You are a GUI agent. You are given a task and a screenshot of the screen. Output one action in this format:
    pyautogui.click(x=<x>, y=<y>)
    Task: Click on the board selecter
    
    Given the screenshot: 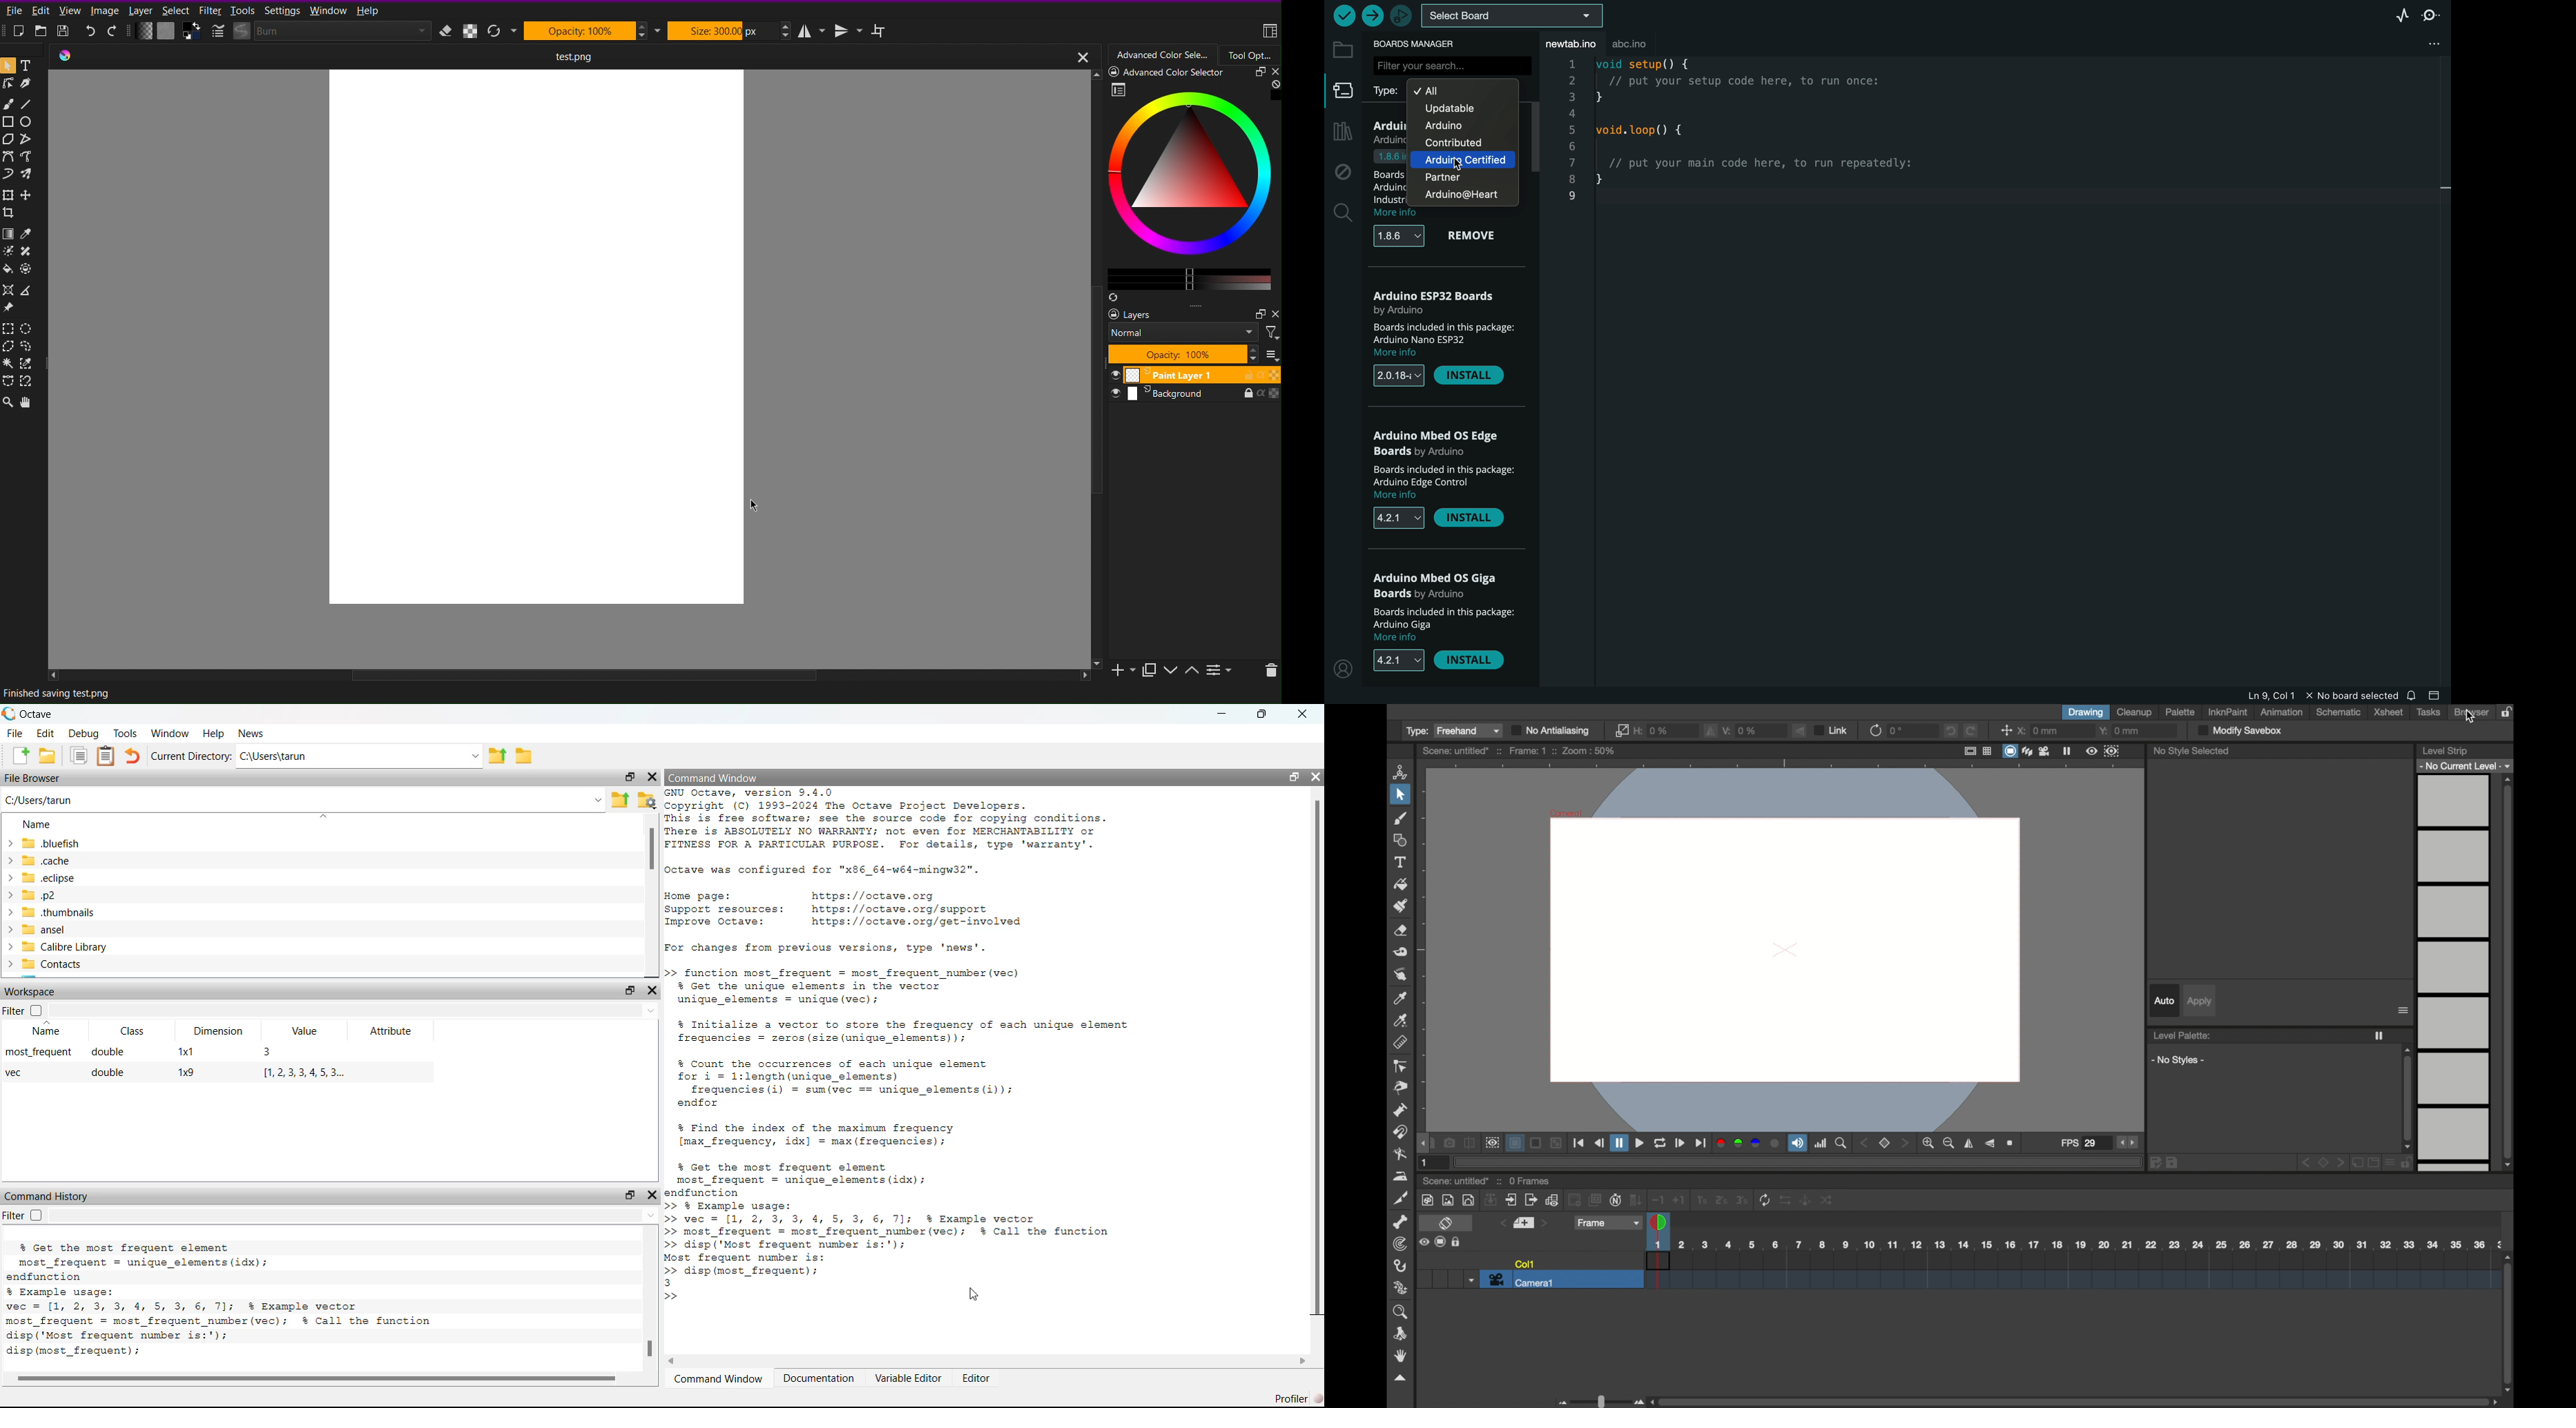 What is the action you would take?
    pyautogui.click(x=1510, y=16)
    